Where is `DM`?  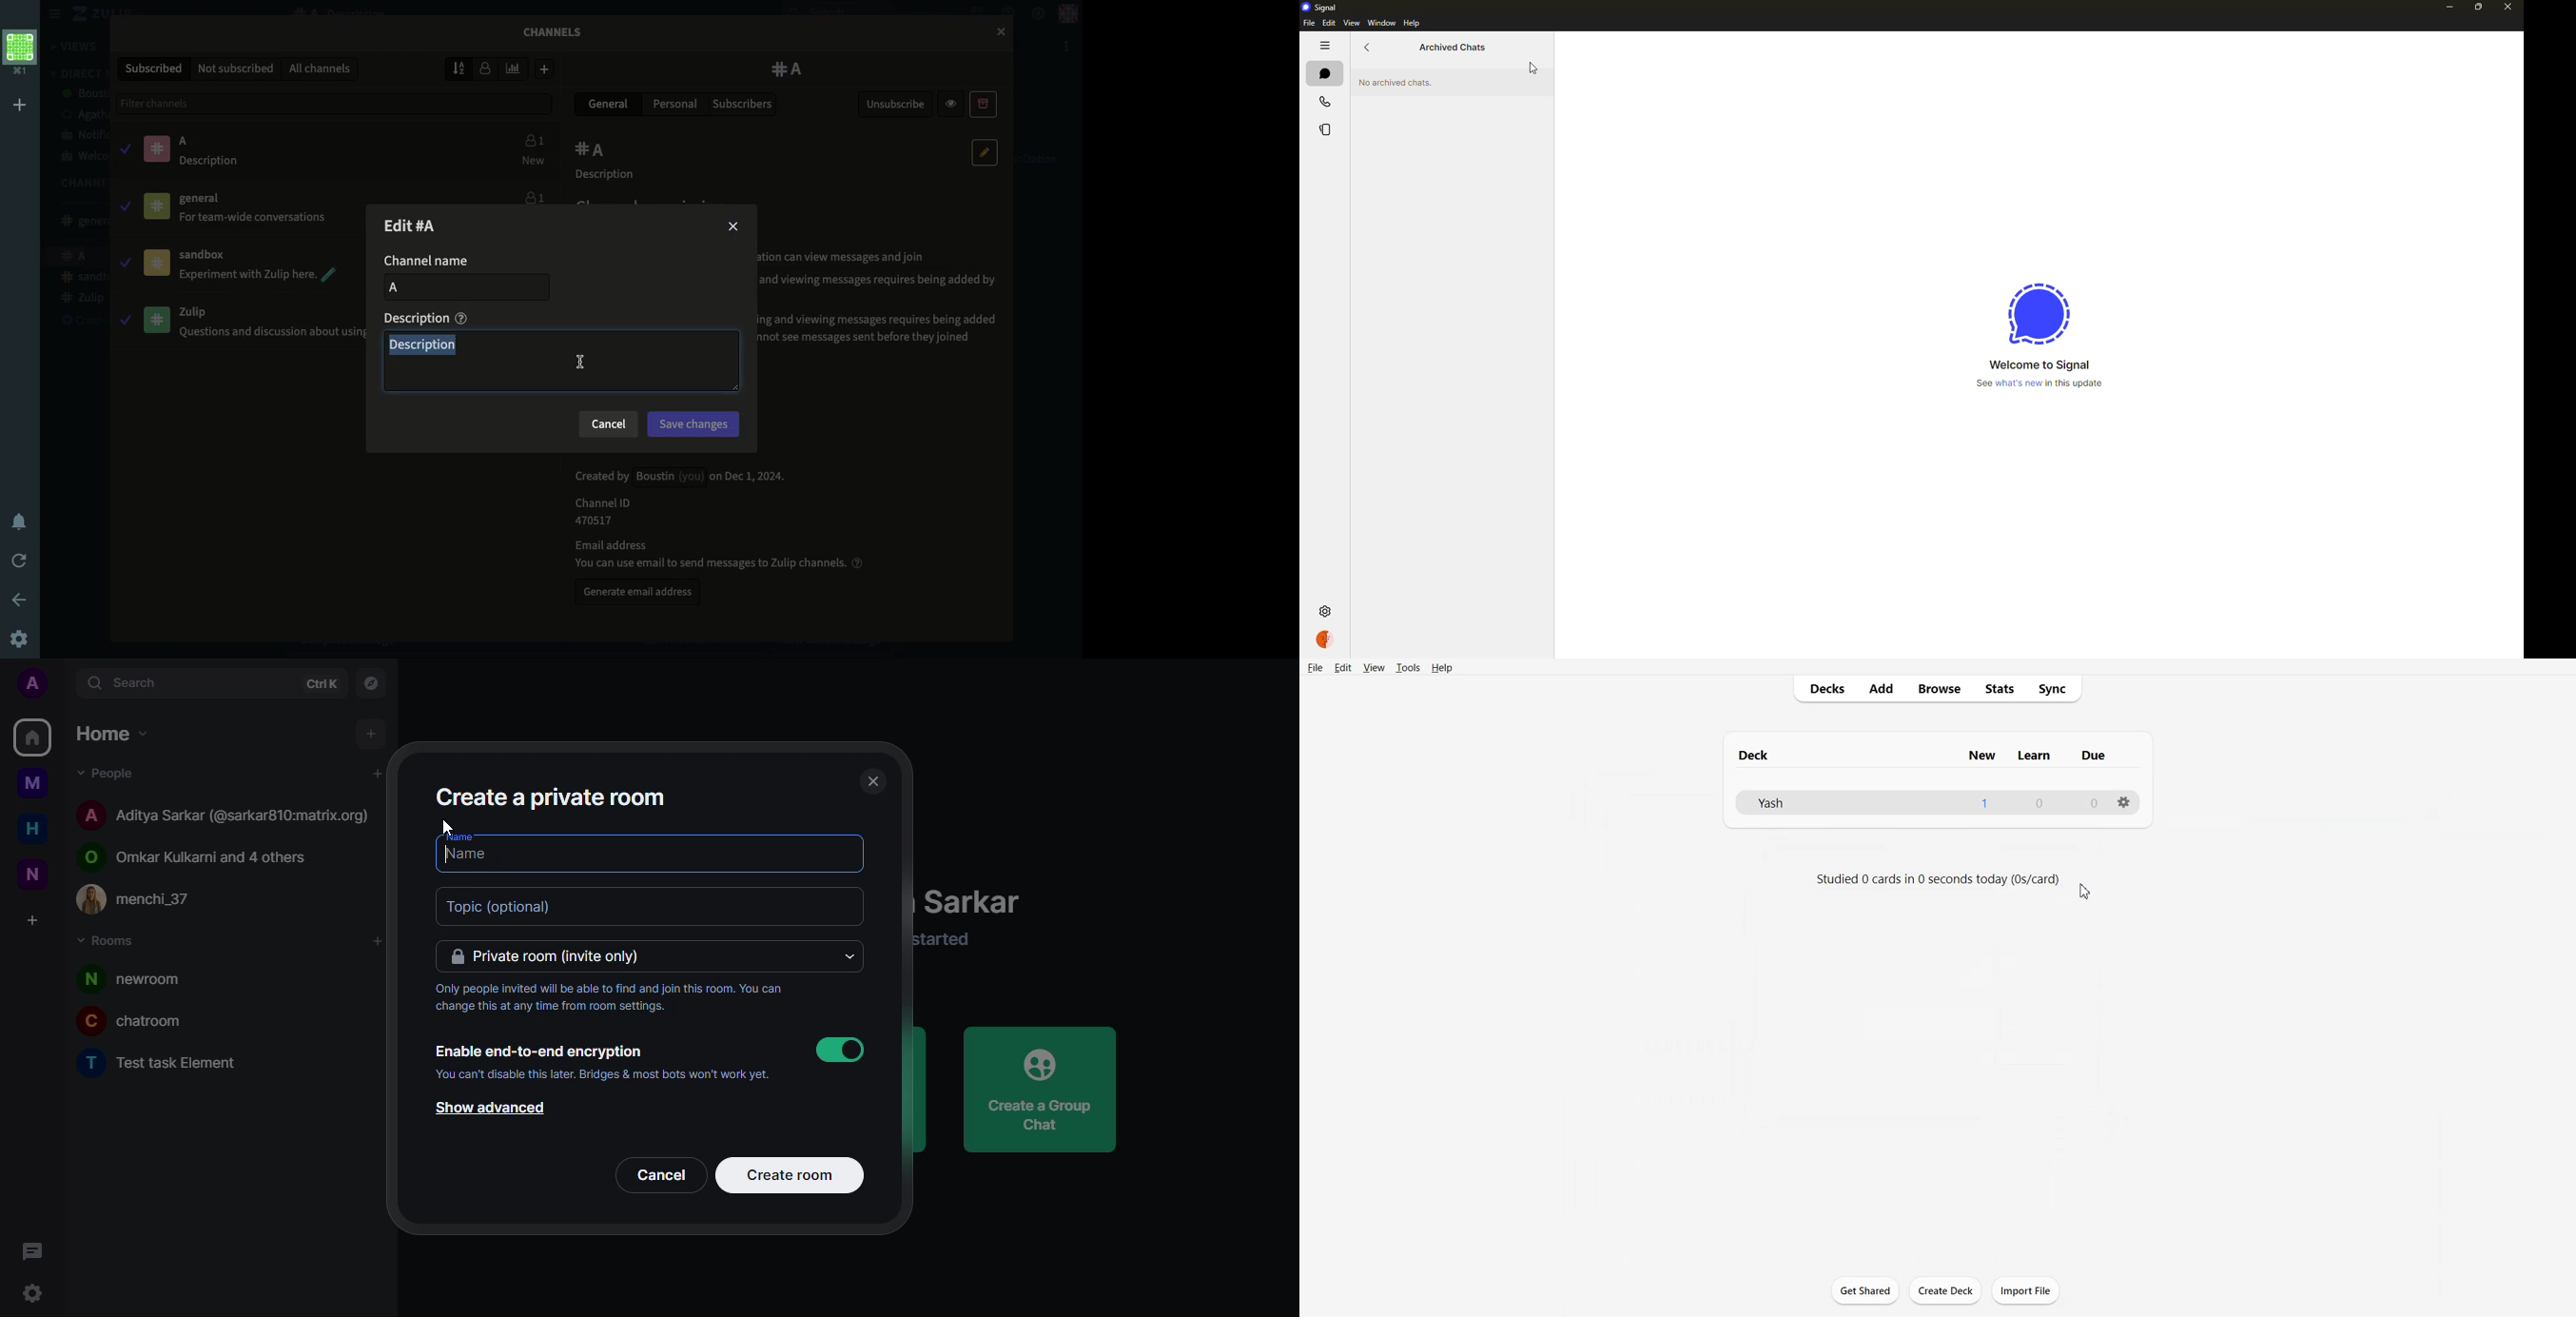 DM is located at coordinates (77, 73).